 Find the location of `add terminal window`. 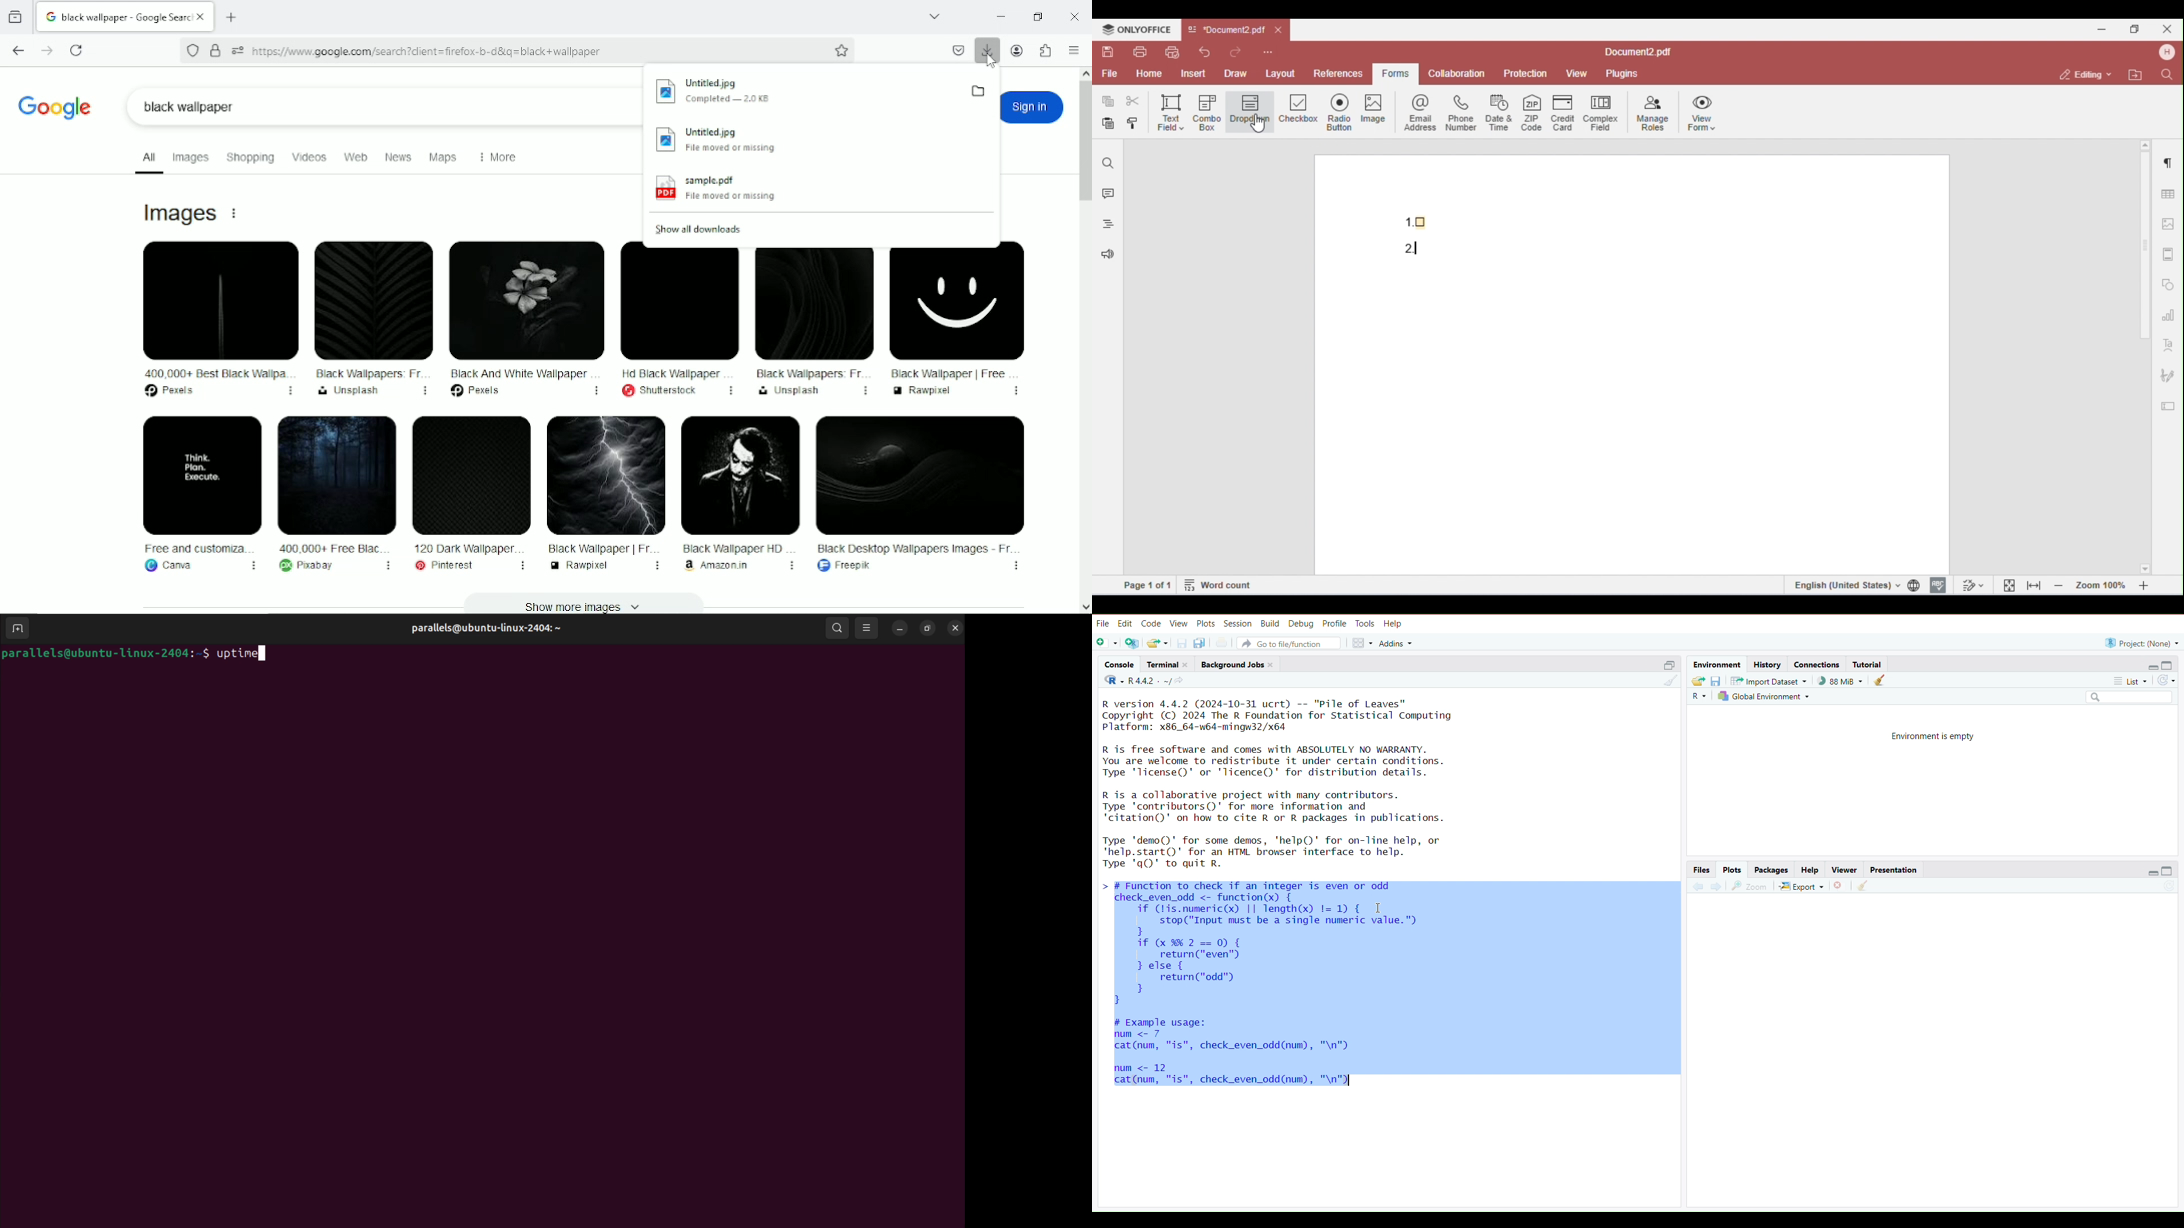

add terminal window is located at coordinates (17, 627).